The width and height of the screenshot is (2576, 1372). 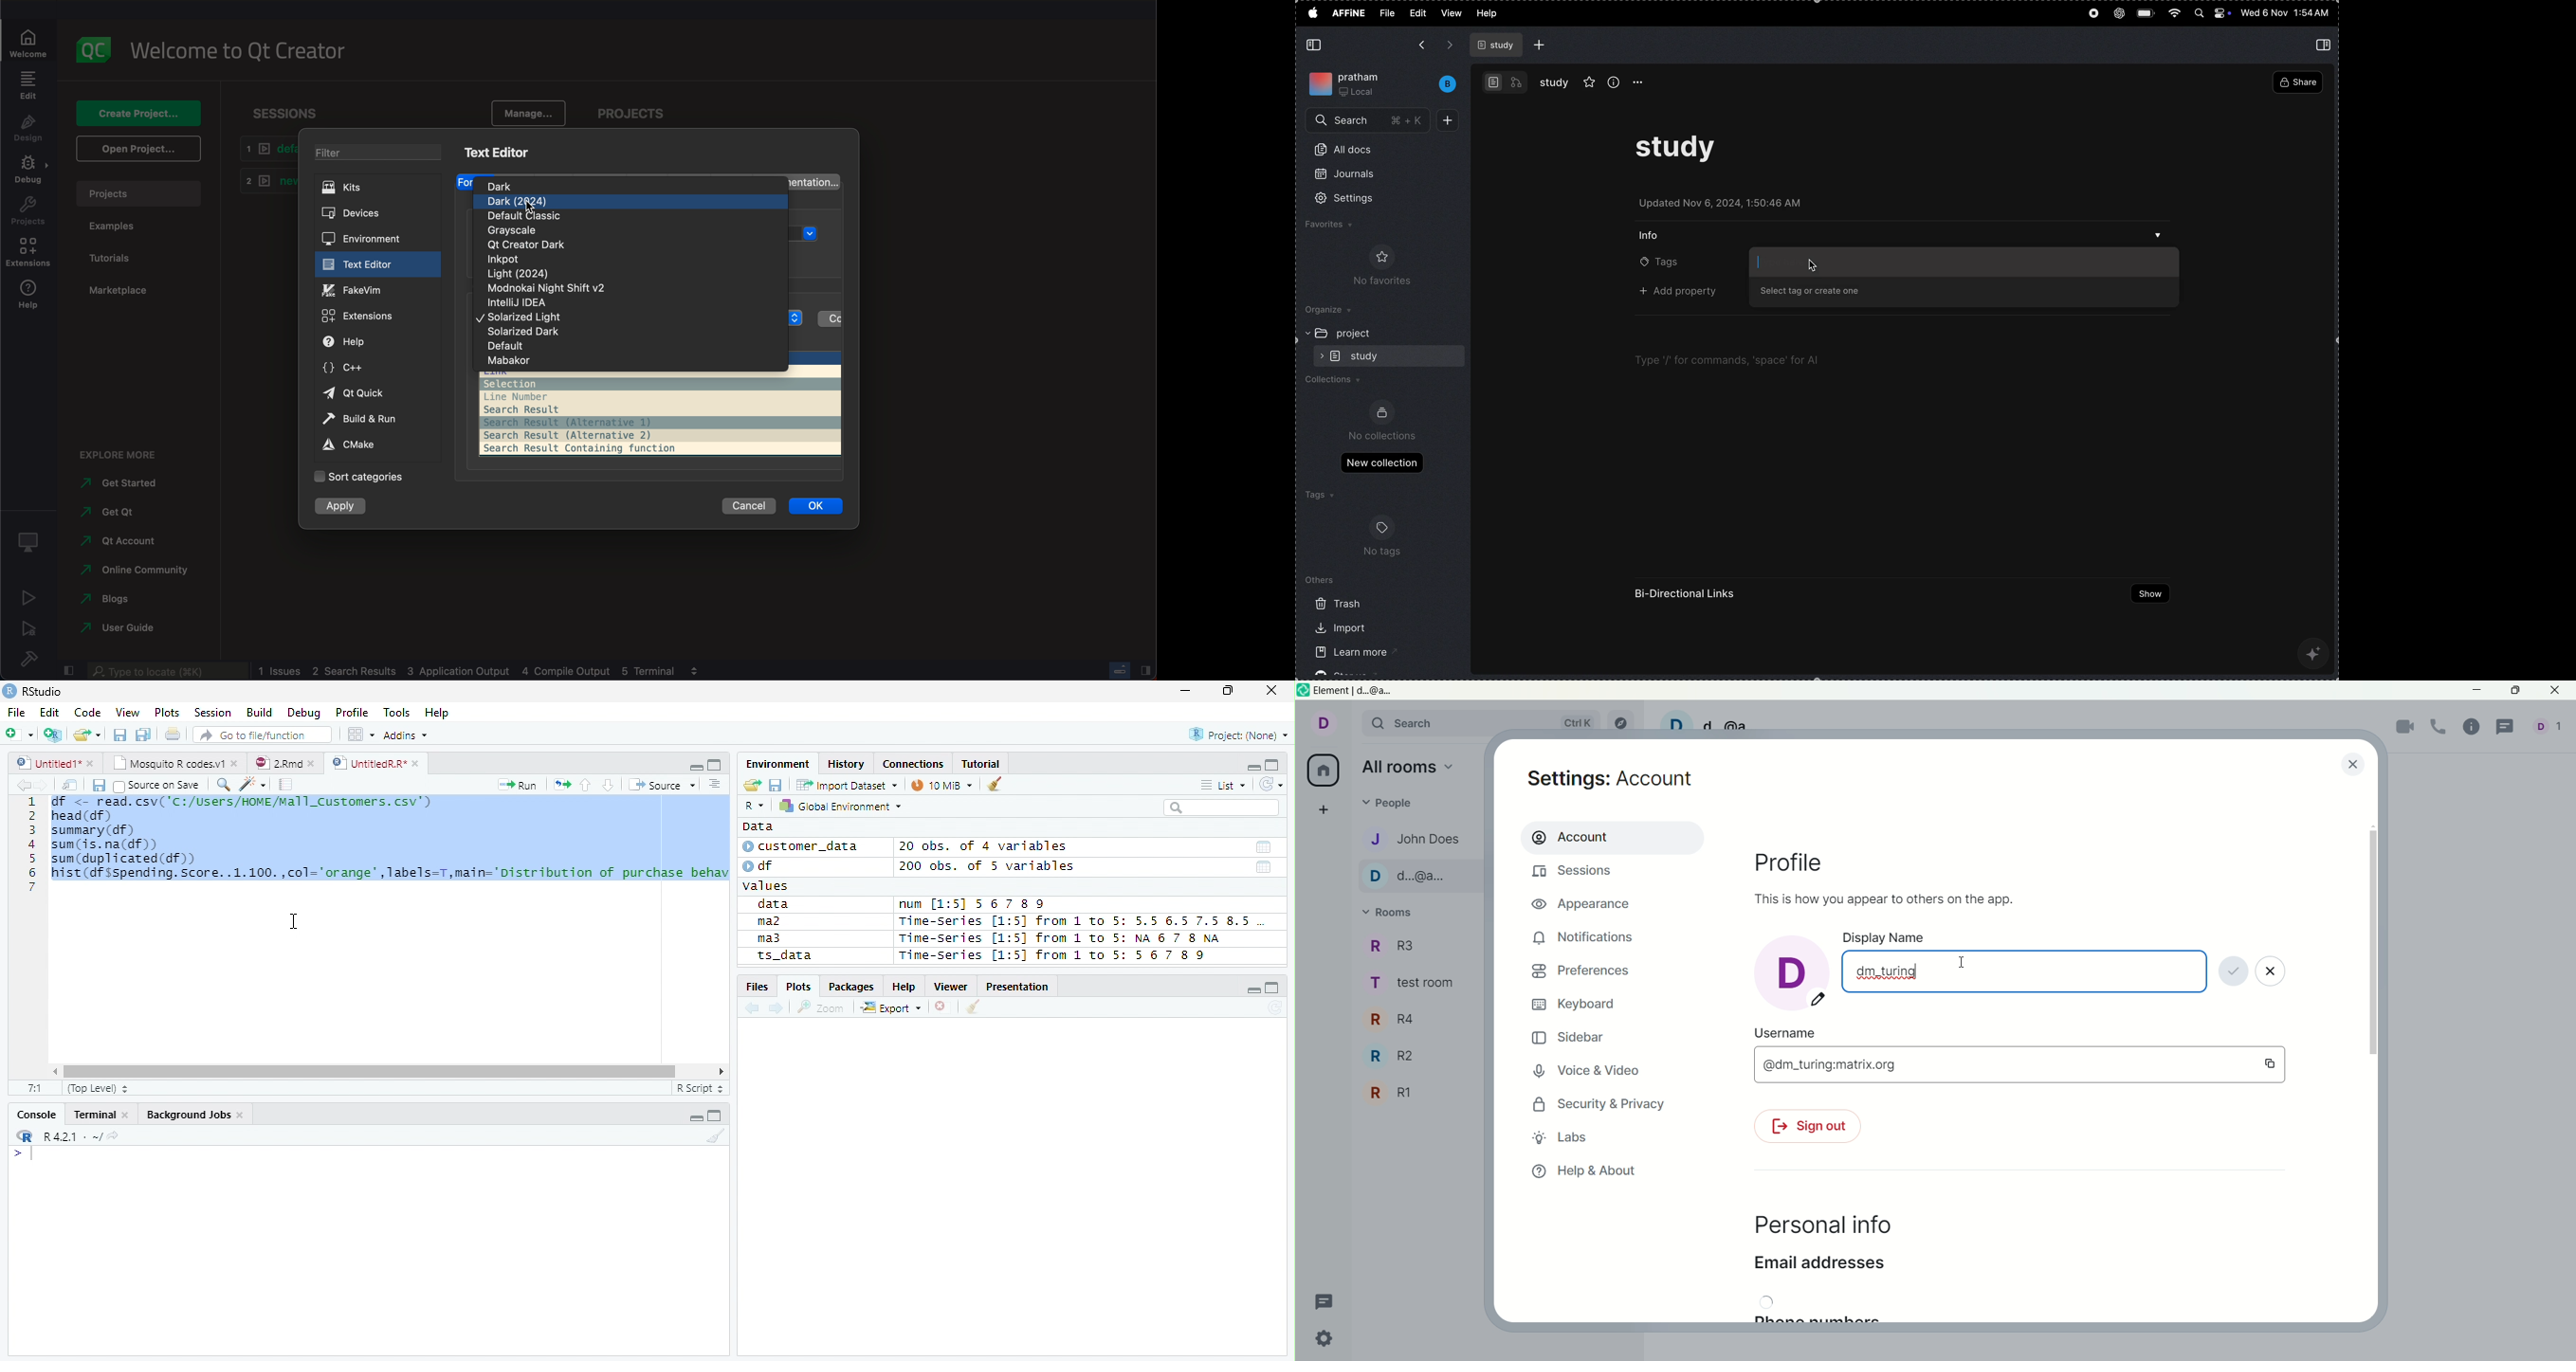 What do you see at coordinates (1339, 603) in the screenshot?
I see `trash` at bounding box center [1339, 603].